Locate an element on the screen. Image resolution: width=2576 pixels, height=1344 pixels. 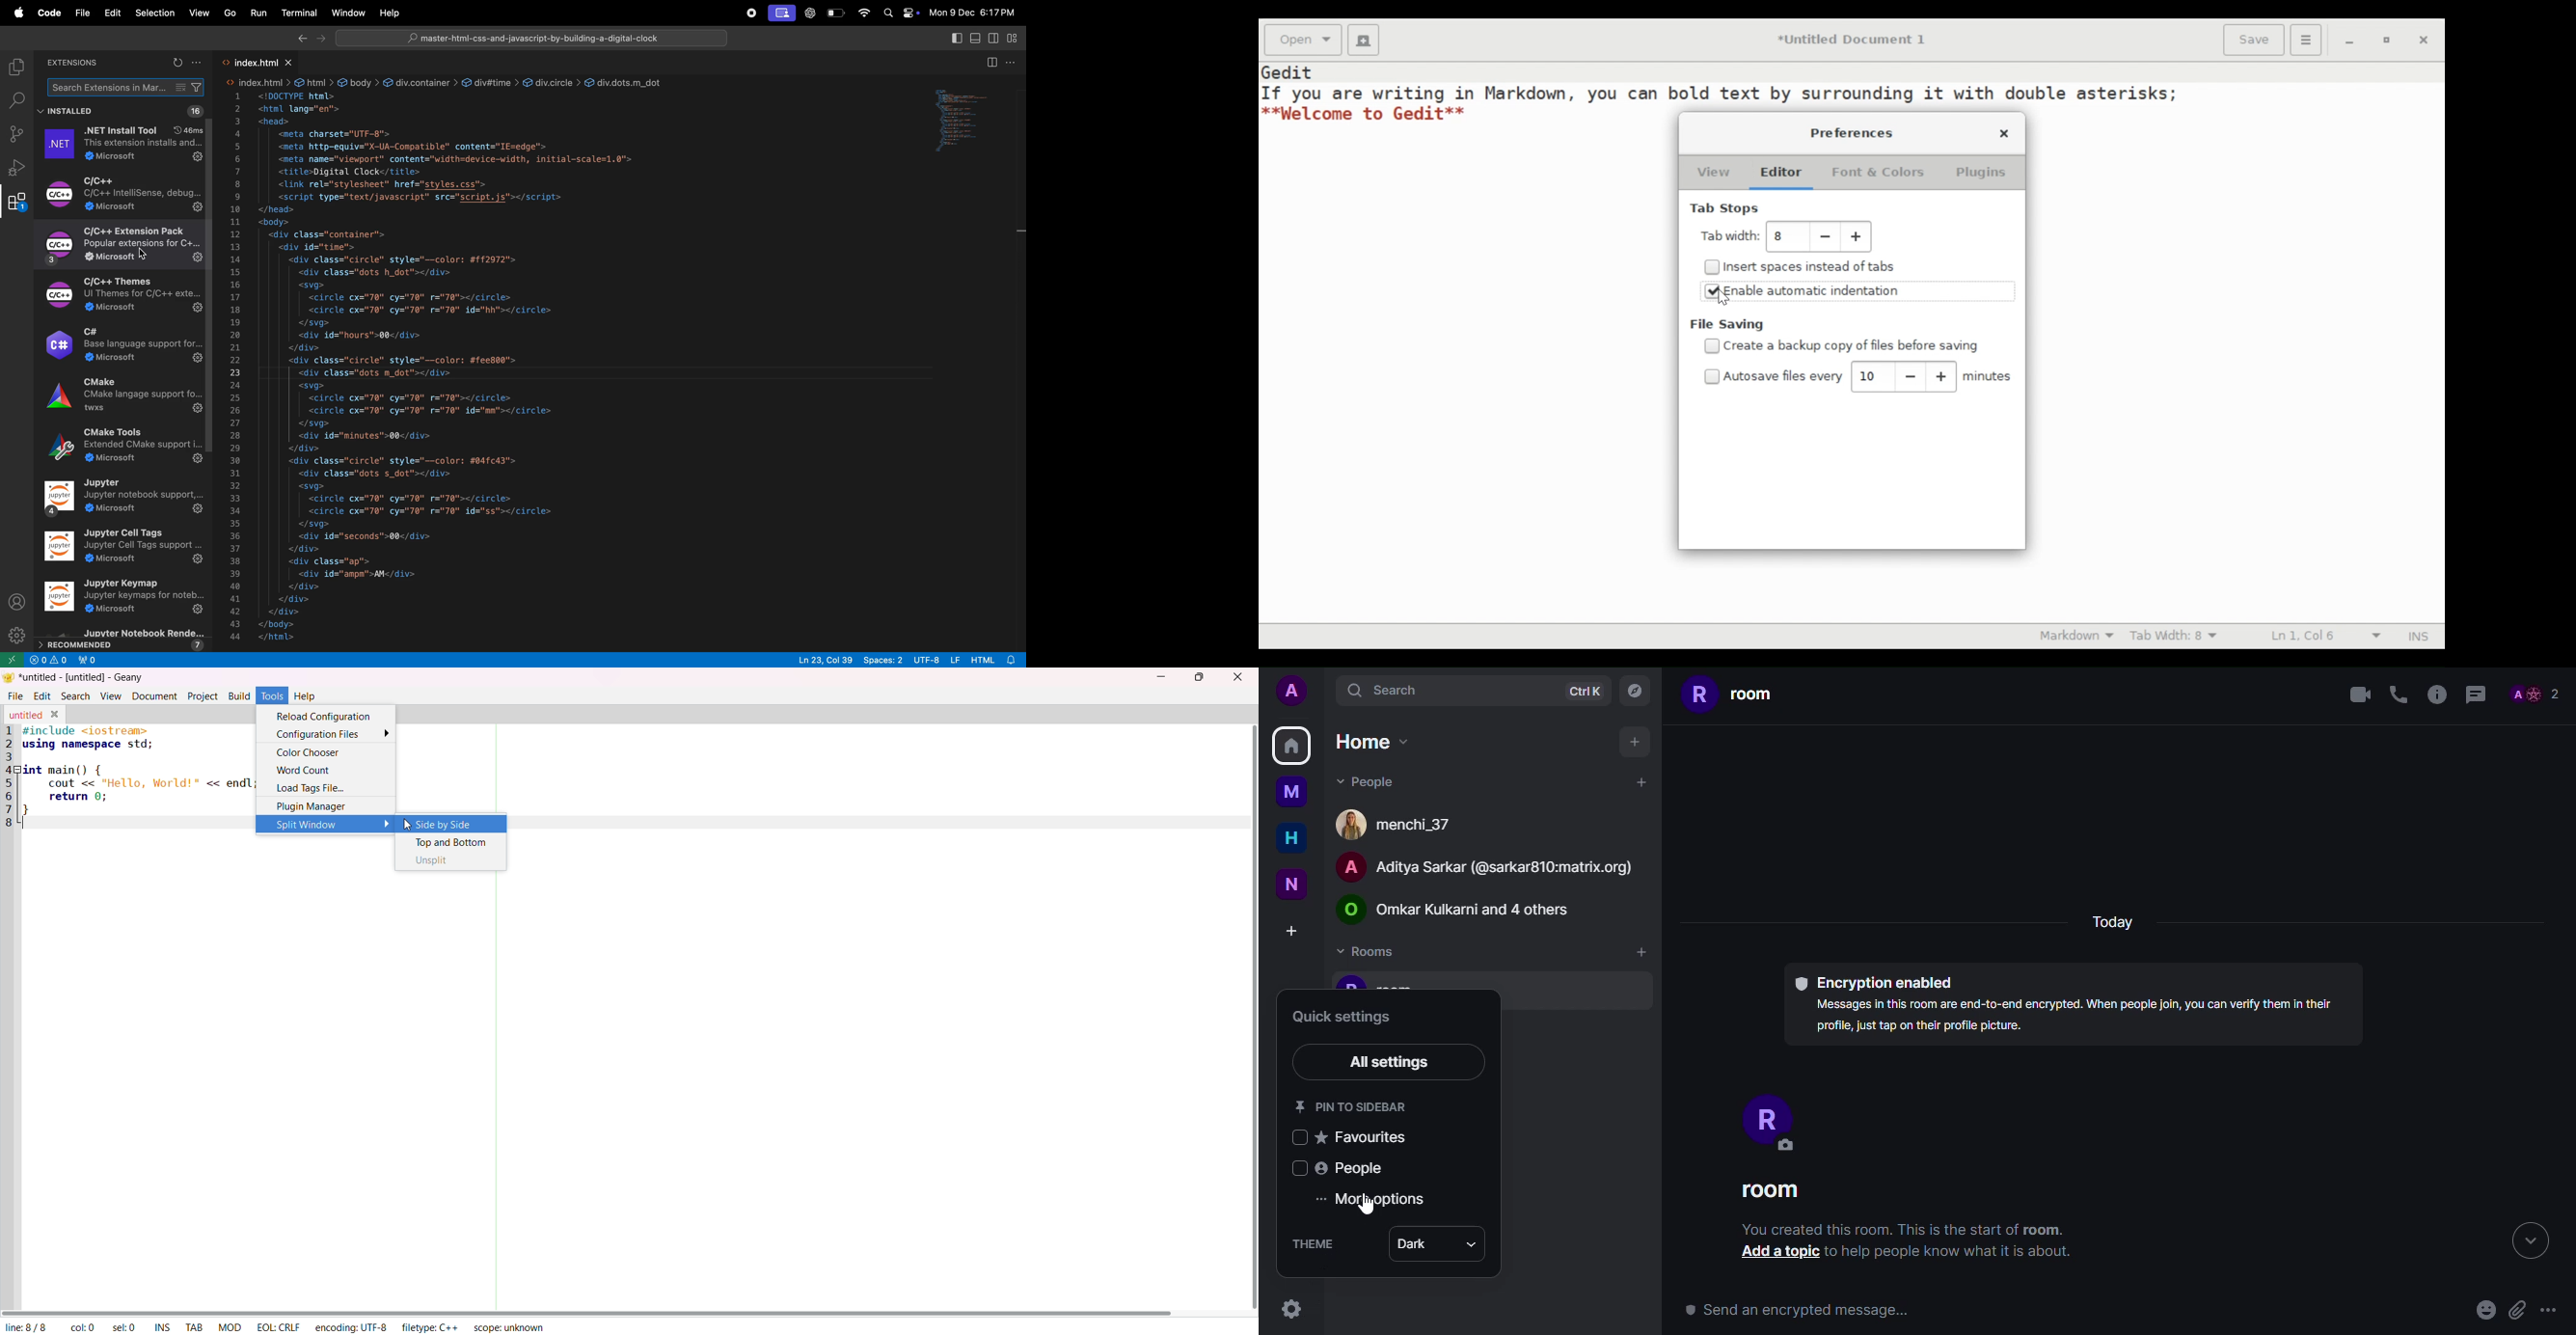
close is located at coordinates (2425, 42).